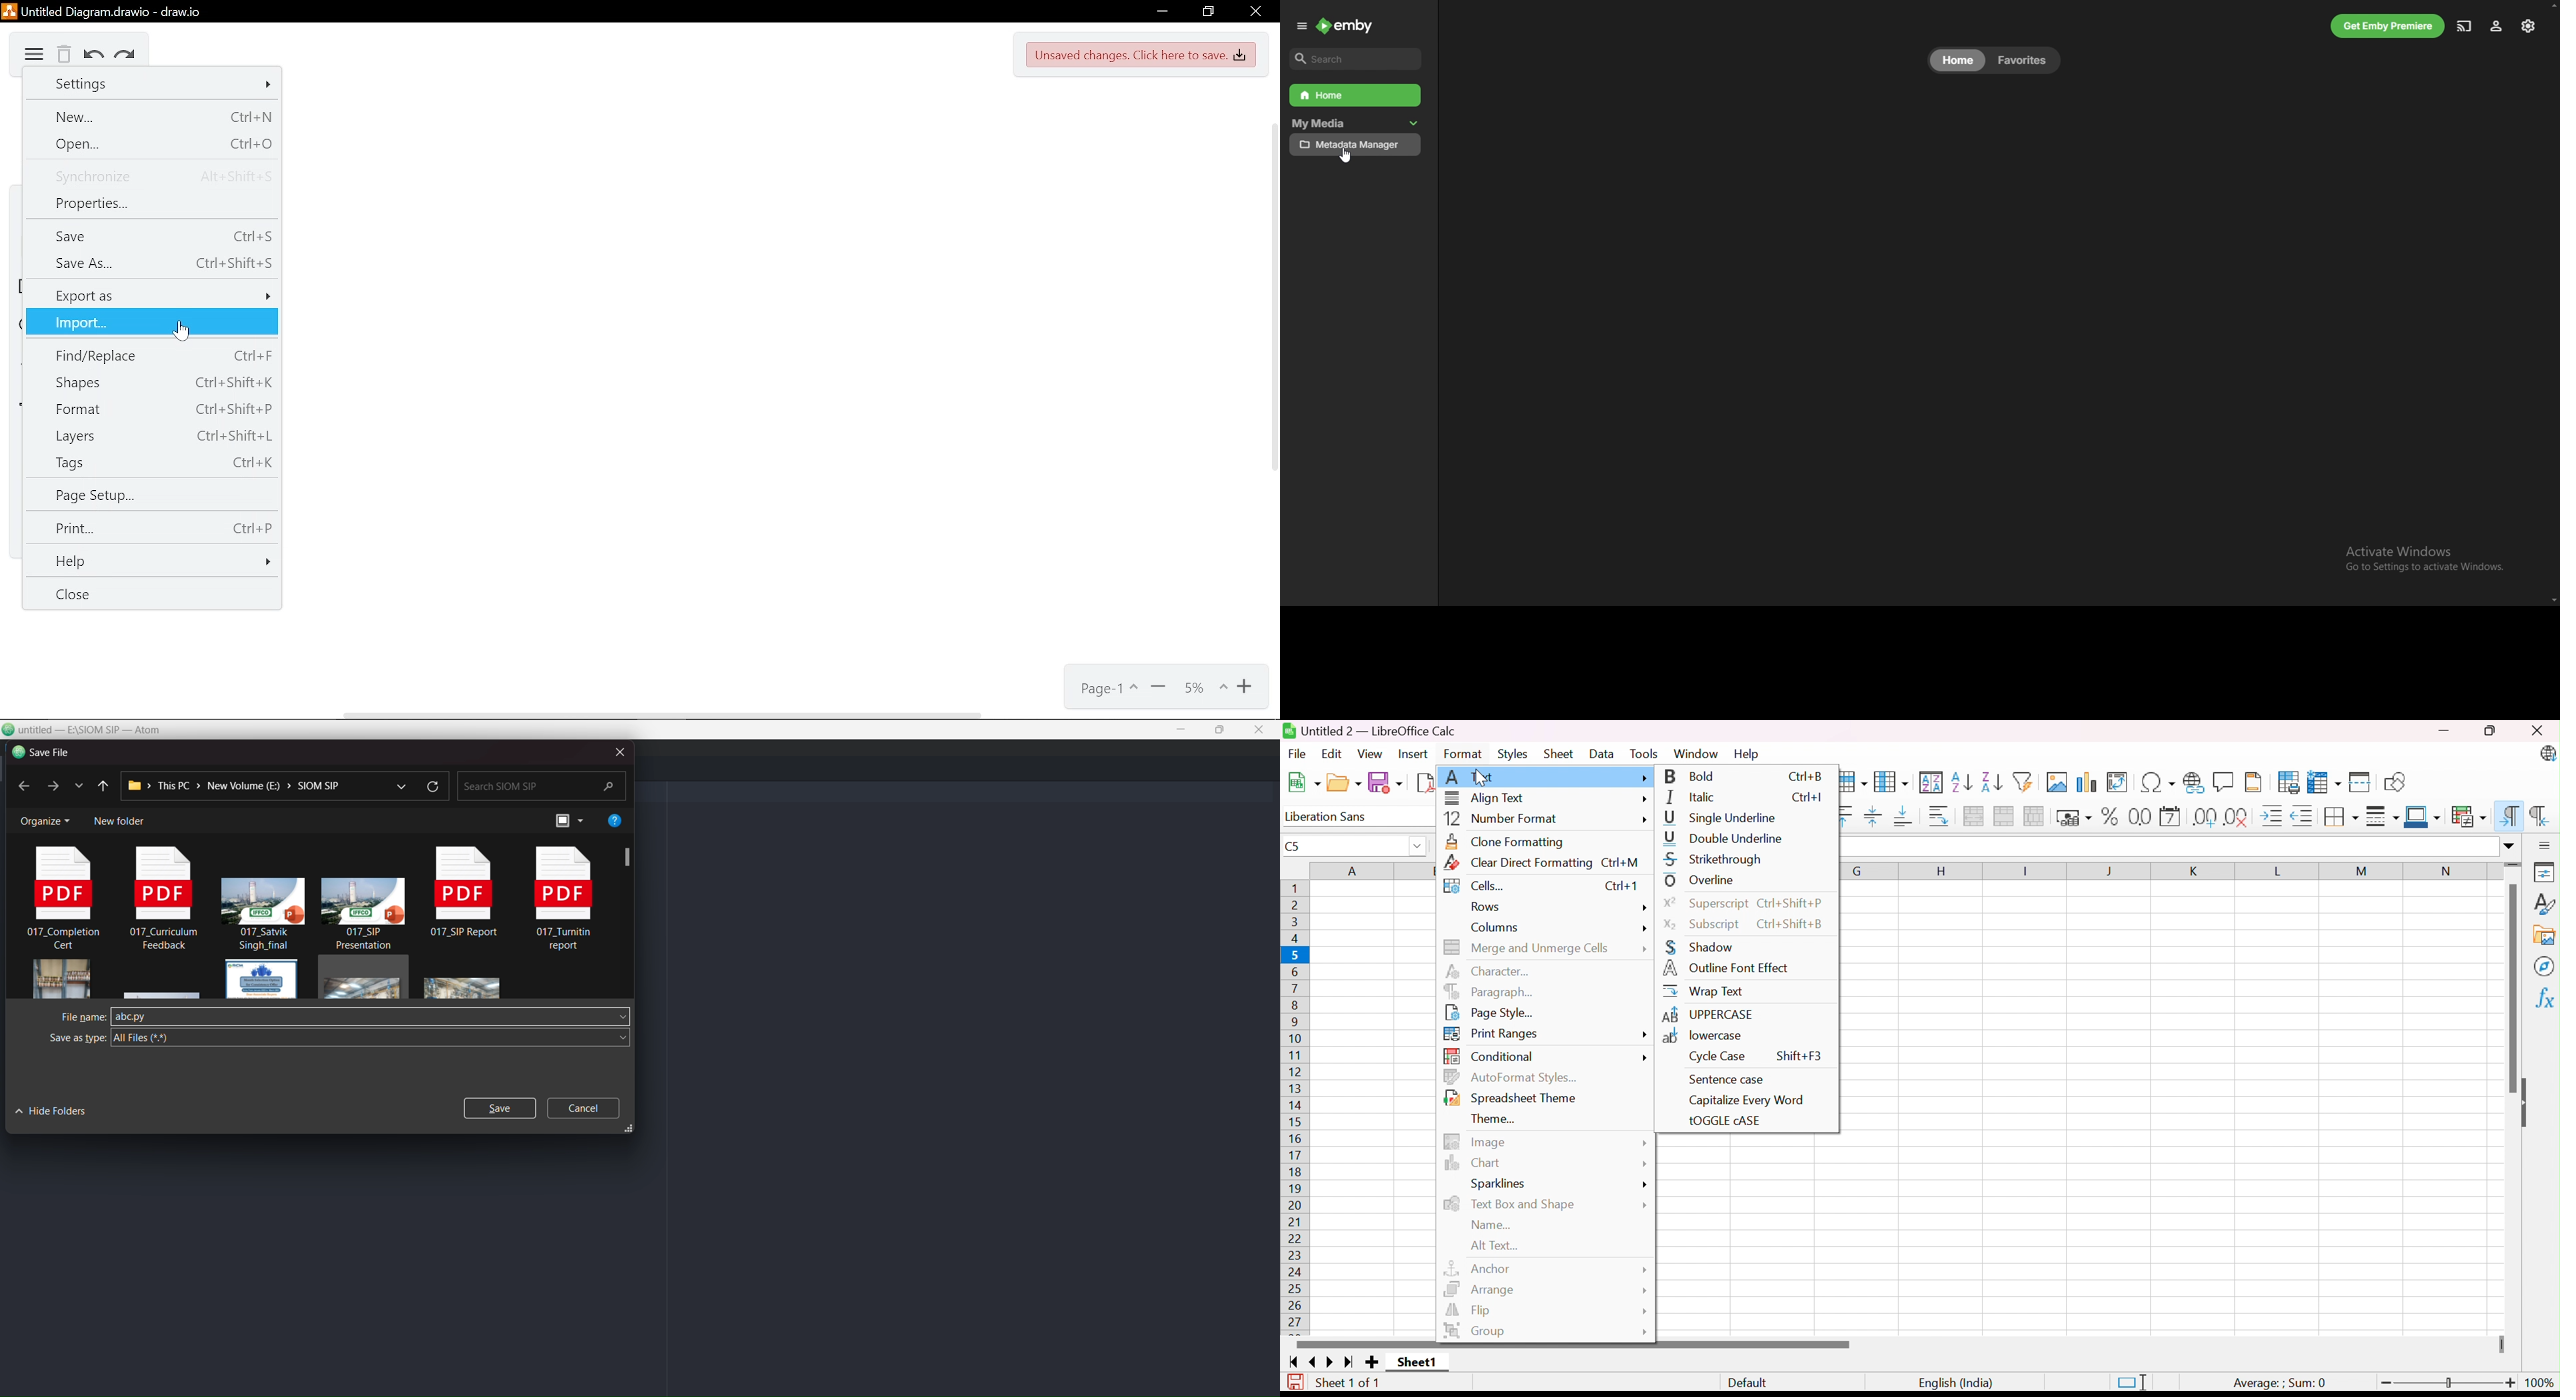  Describe the element at coordinates (1527, 946) in the screenshot. I see `Merge and Unmerge Cells` at that location.